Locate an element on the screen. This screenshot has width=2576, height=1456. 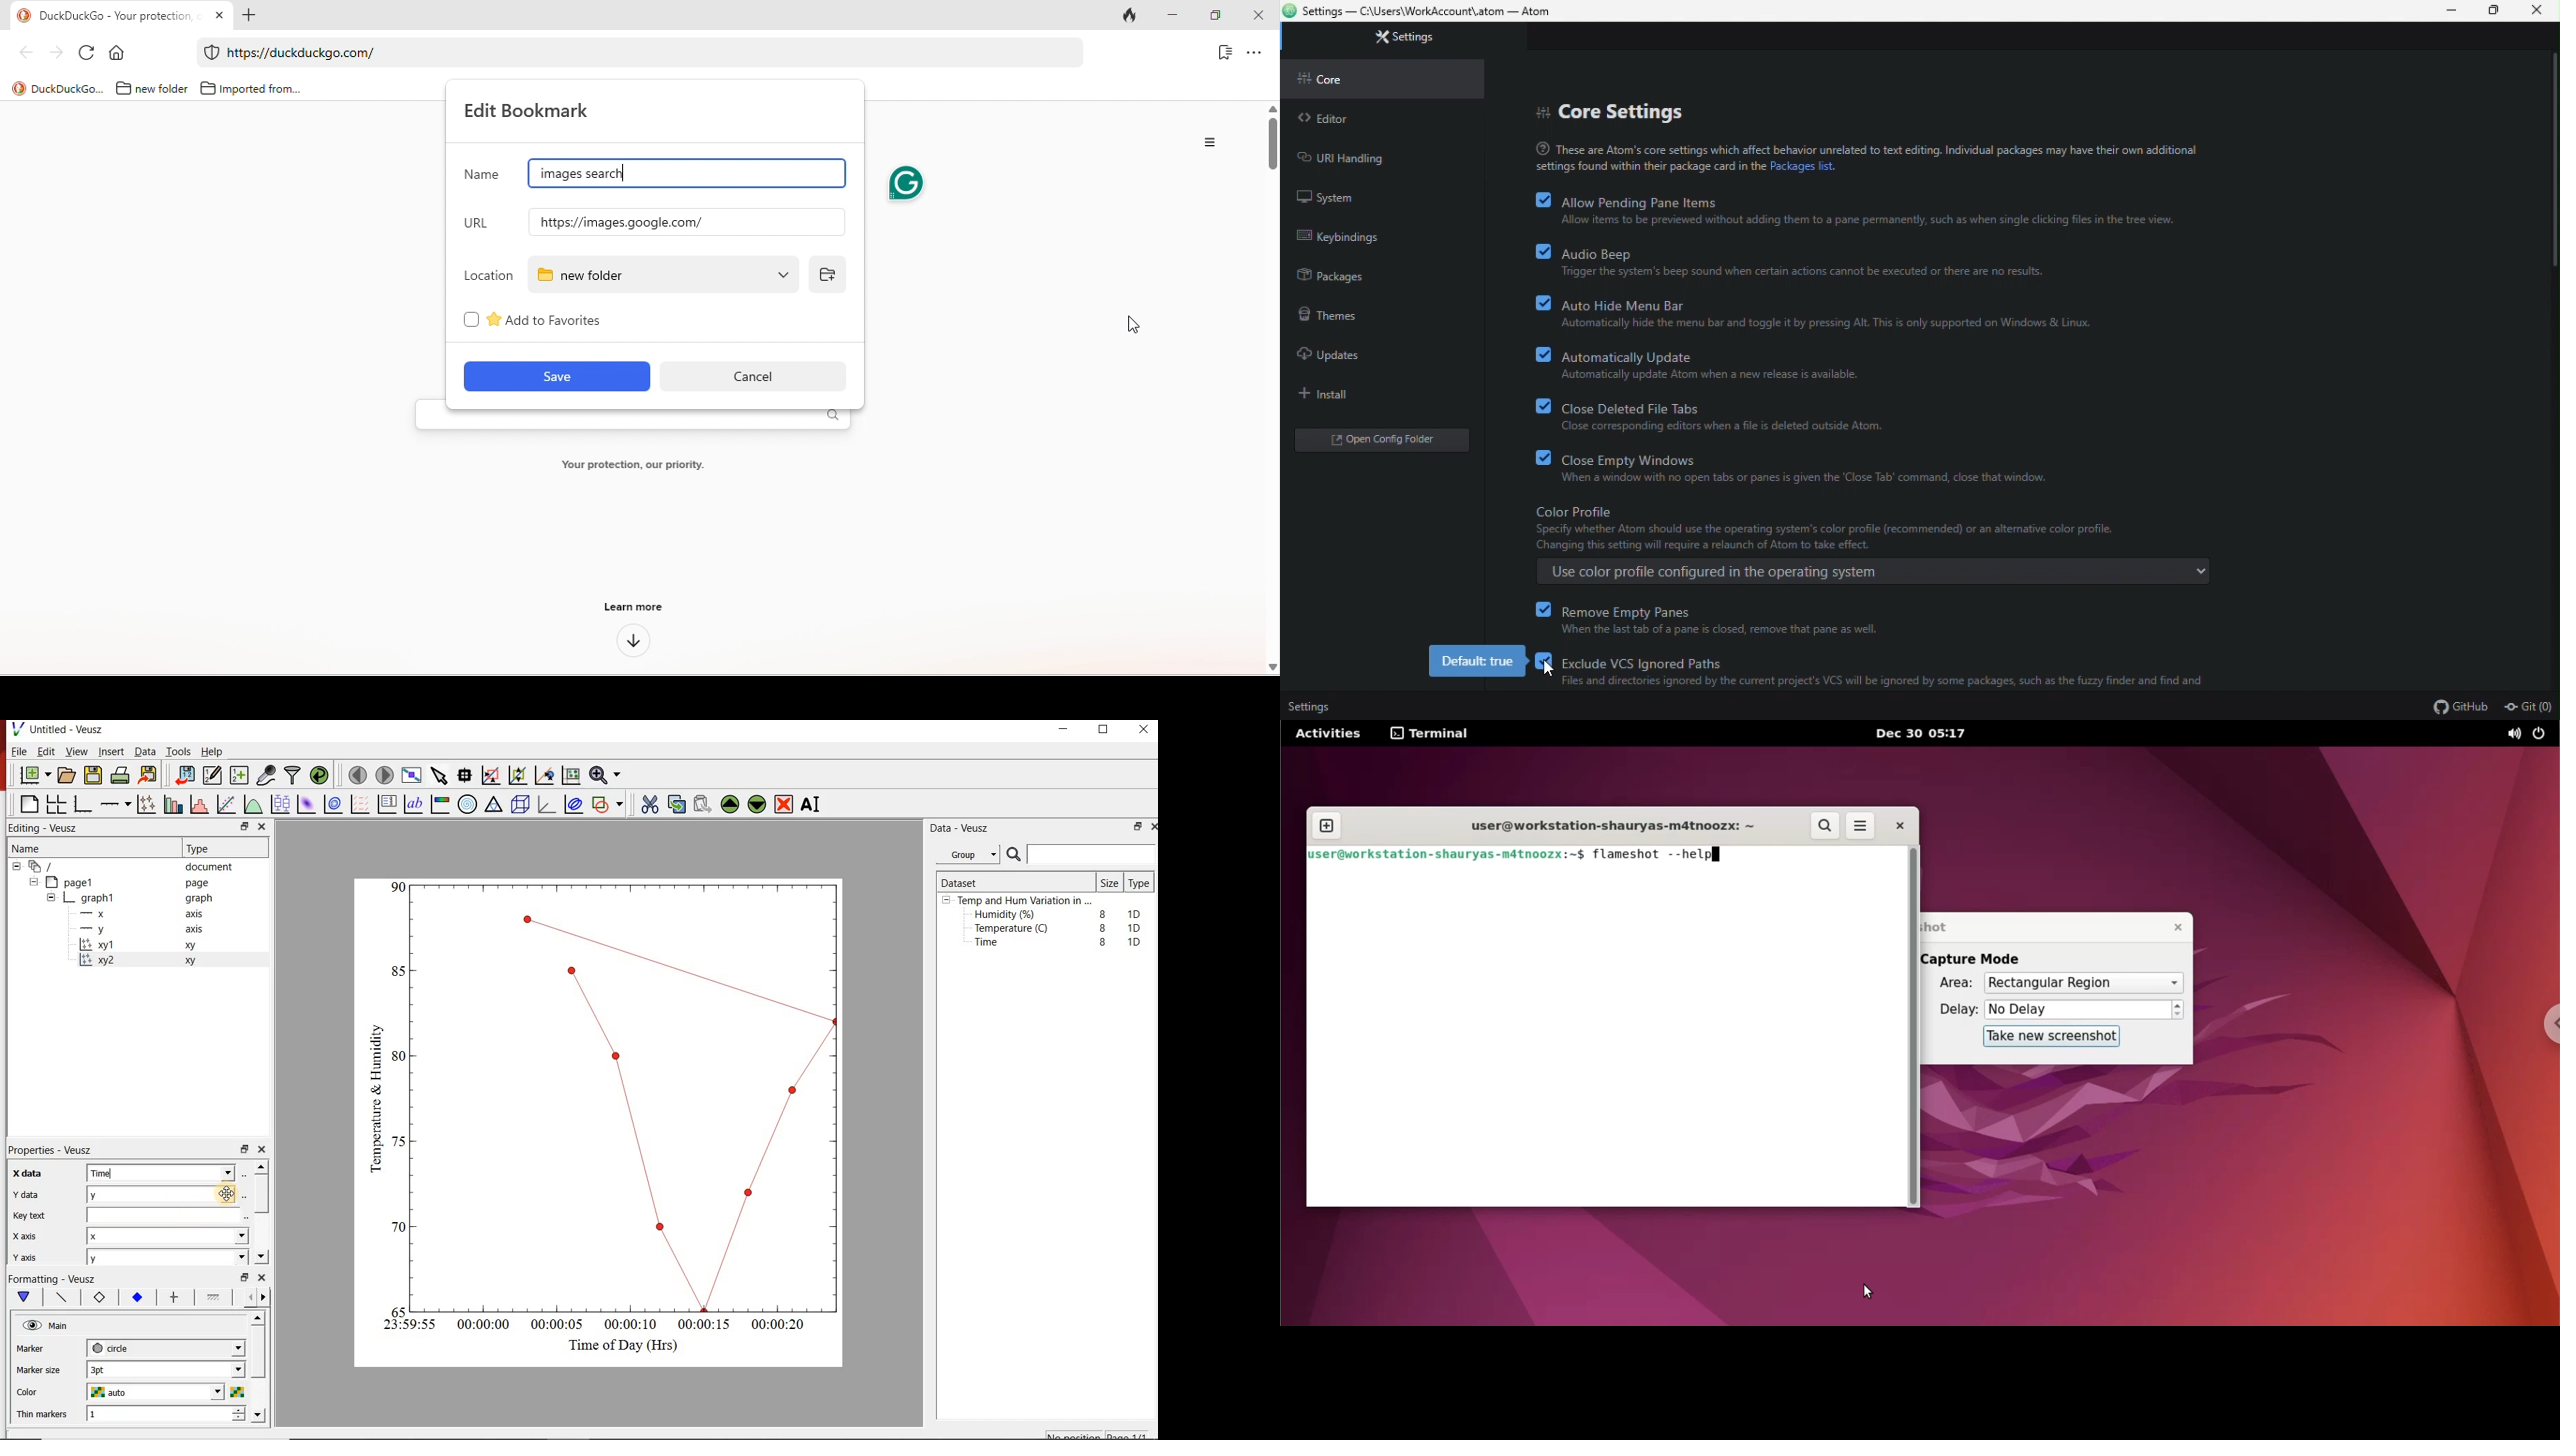
scrollbar is located at coordinates (1917, 1027).